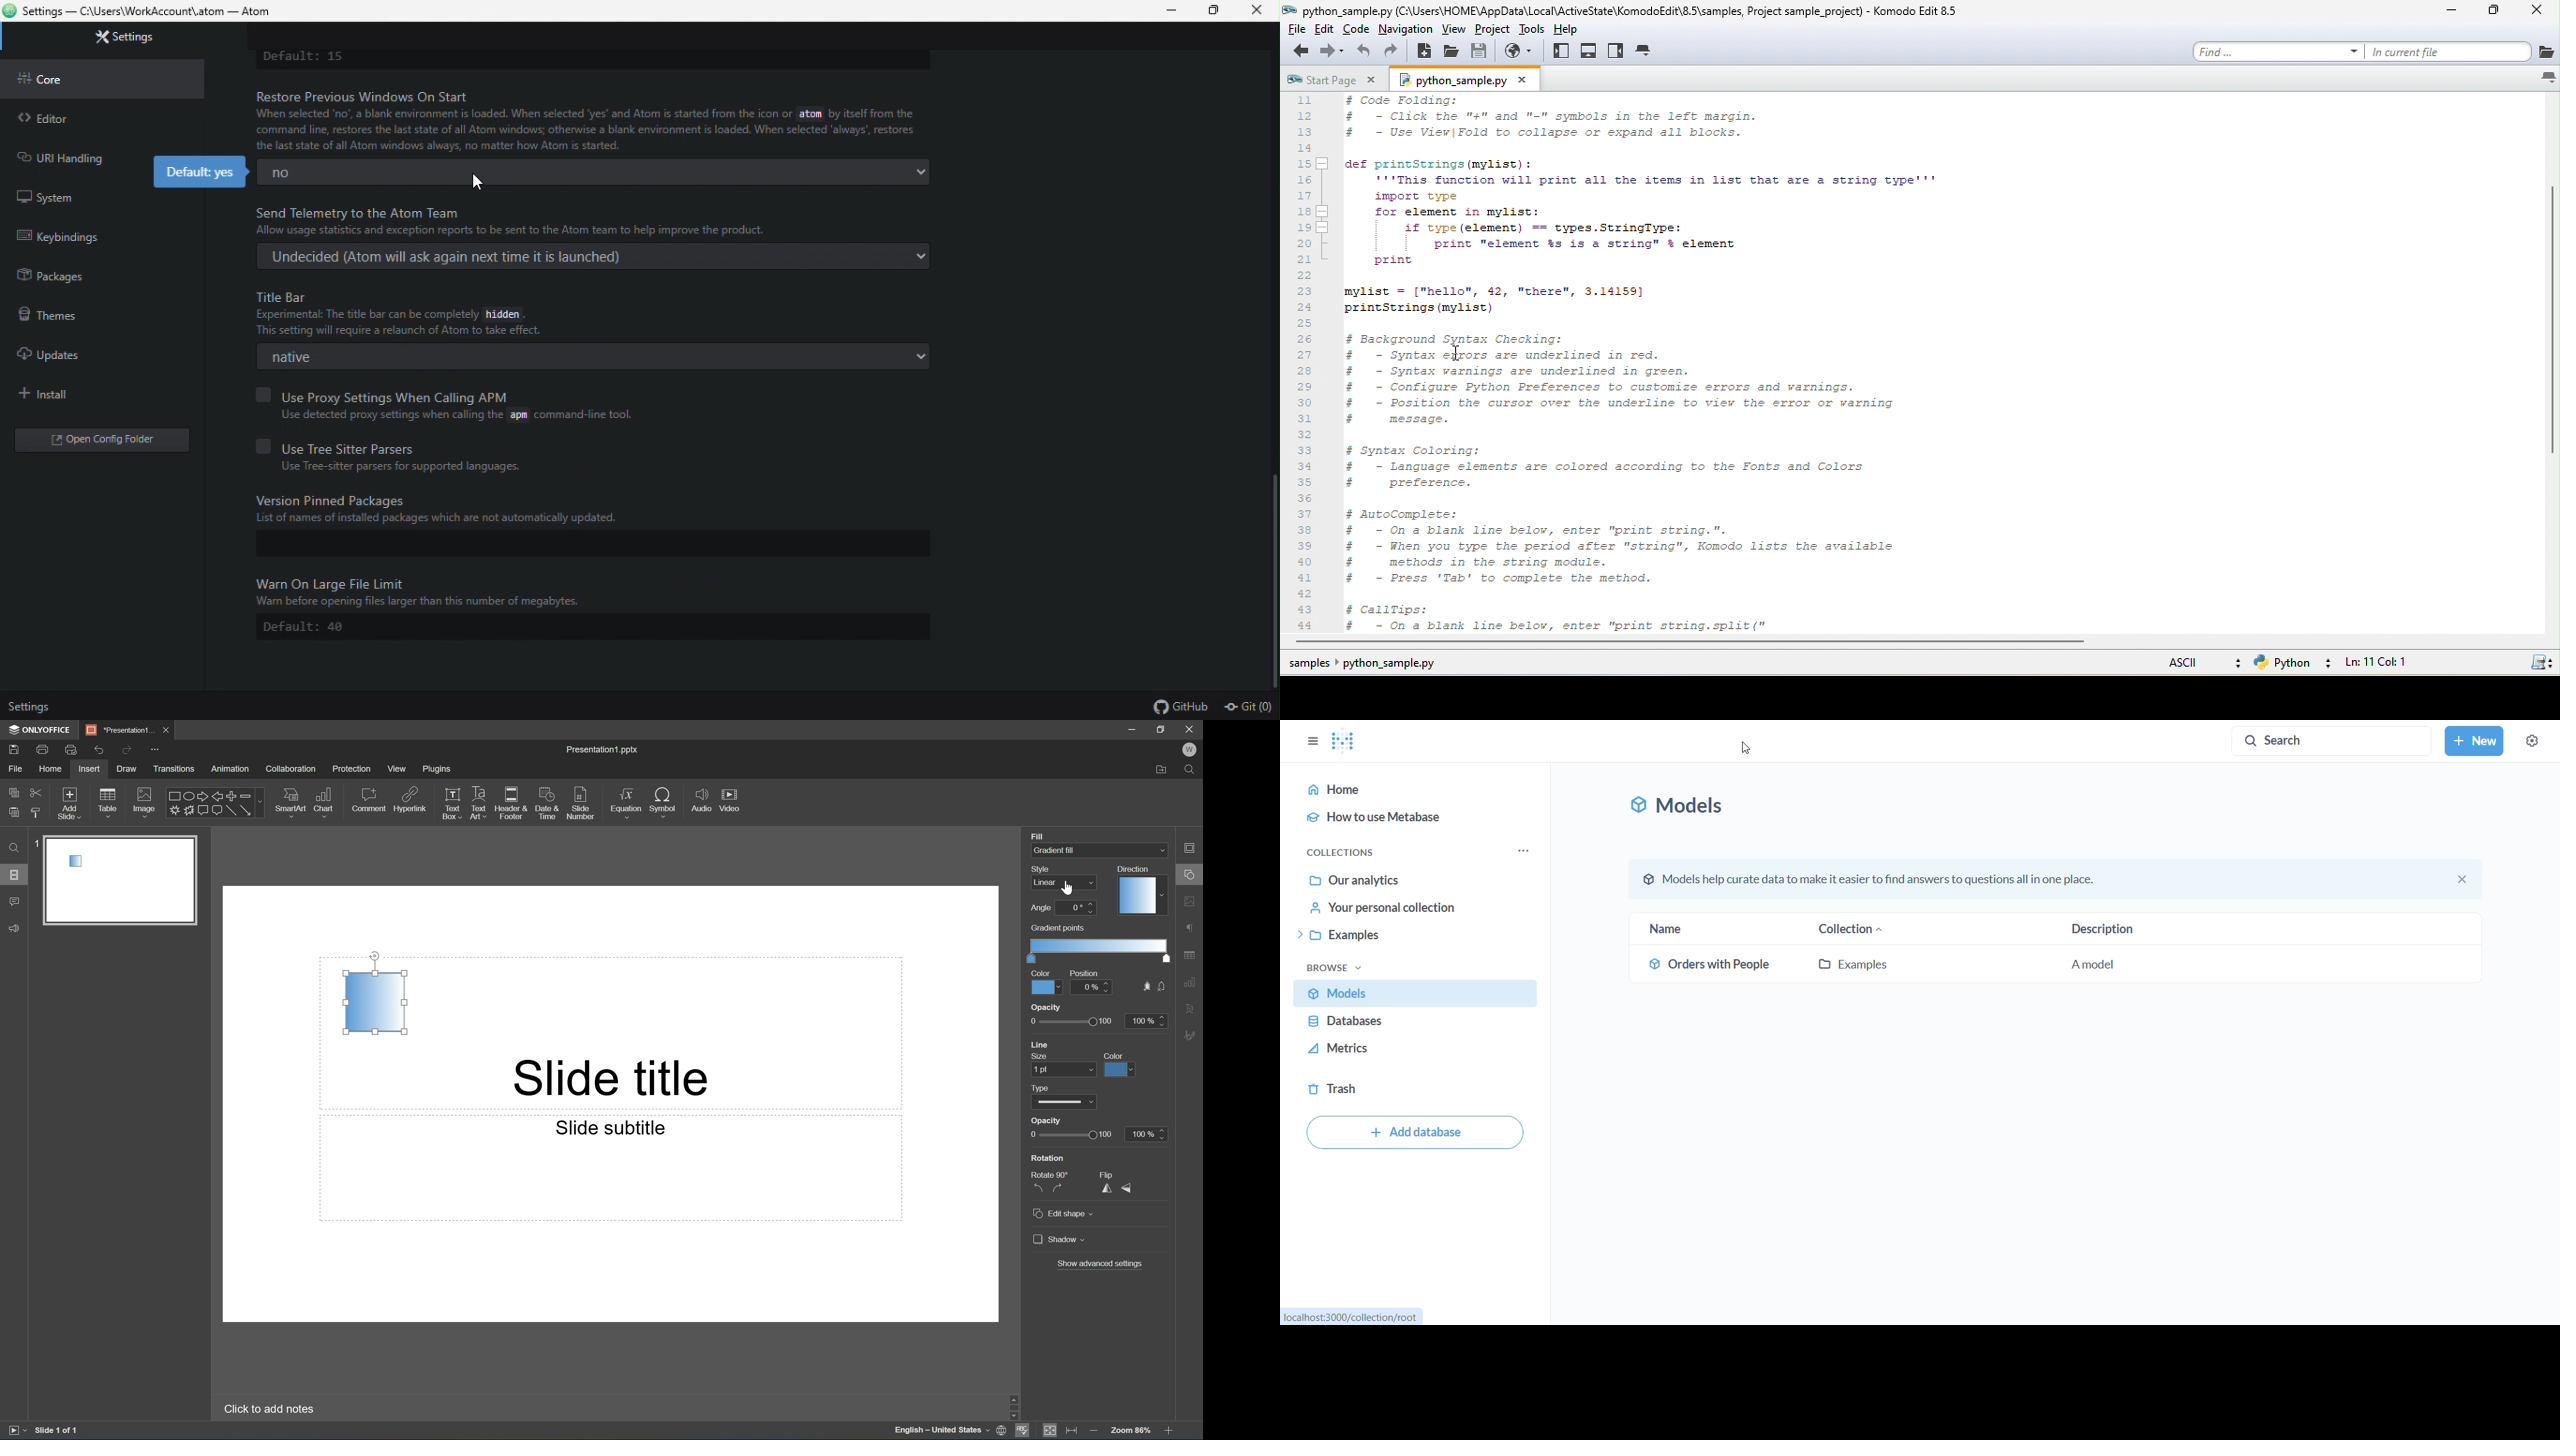  Describe the element at coordinates (323, 801) in the screenshot. I see `Chart` at that location.